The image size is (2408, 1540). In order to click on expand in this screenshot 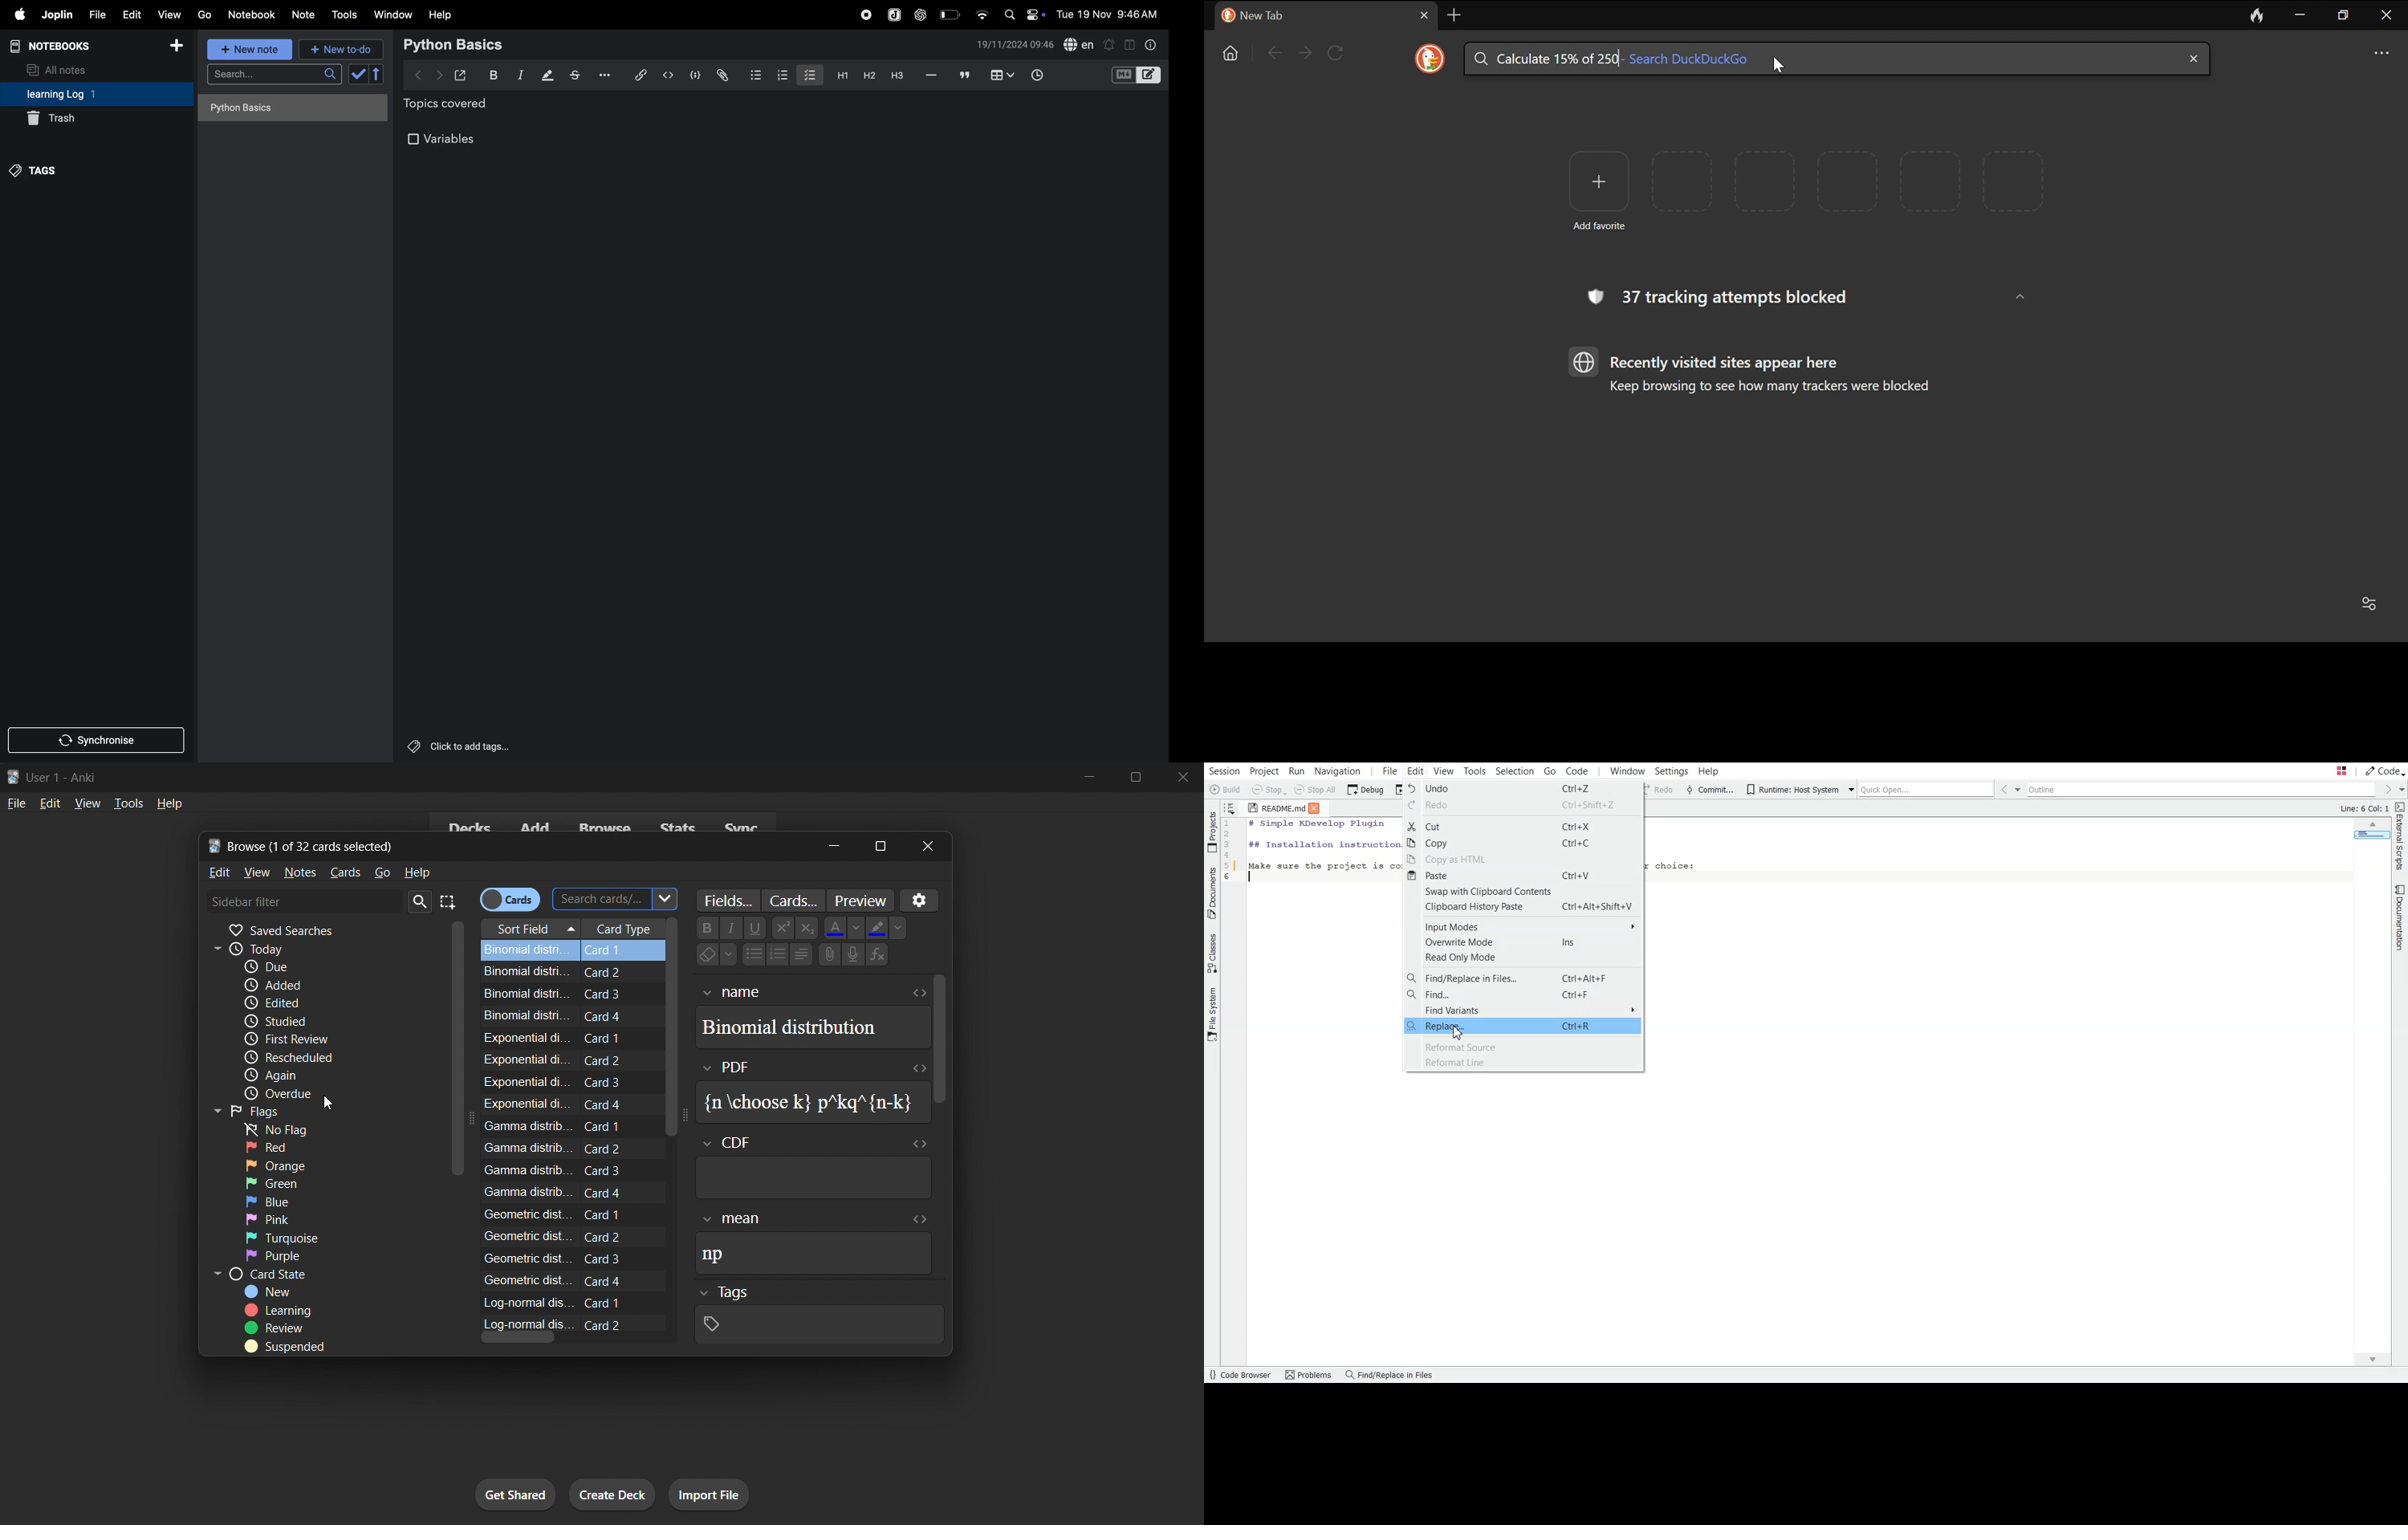, I will do `click(917, 1143)`.